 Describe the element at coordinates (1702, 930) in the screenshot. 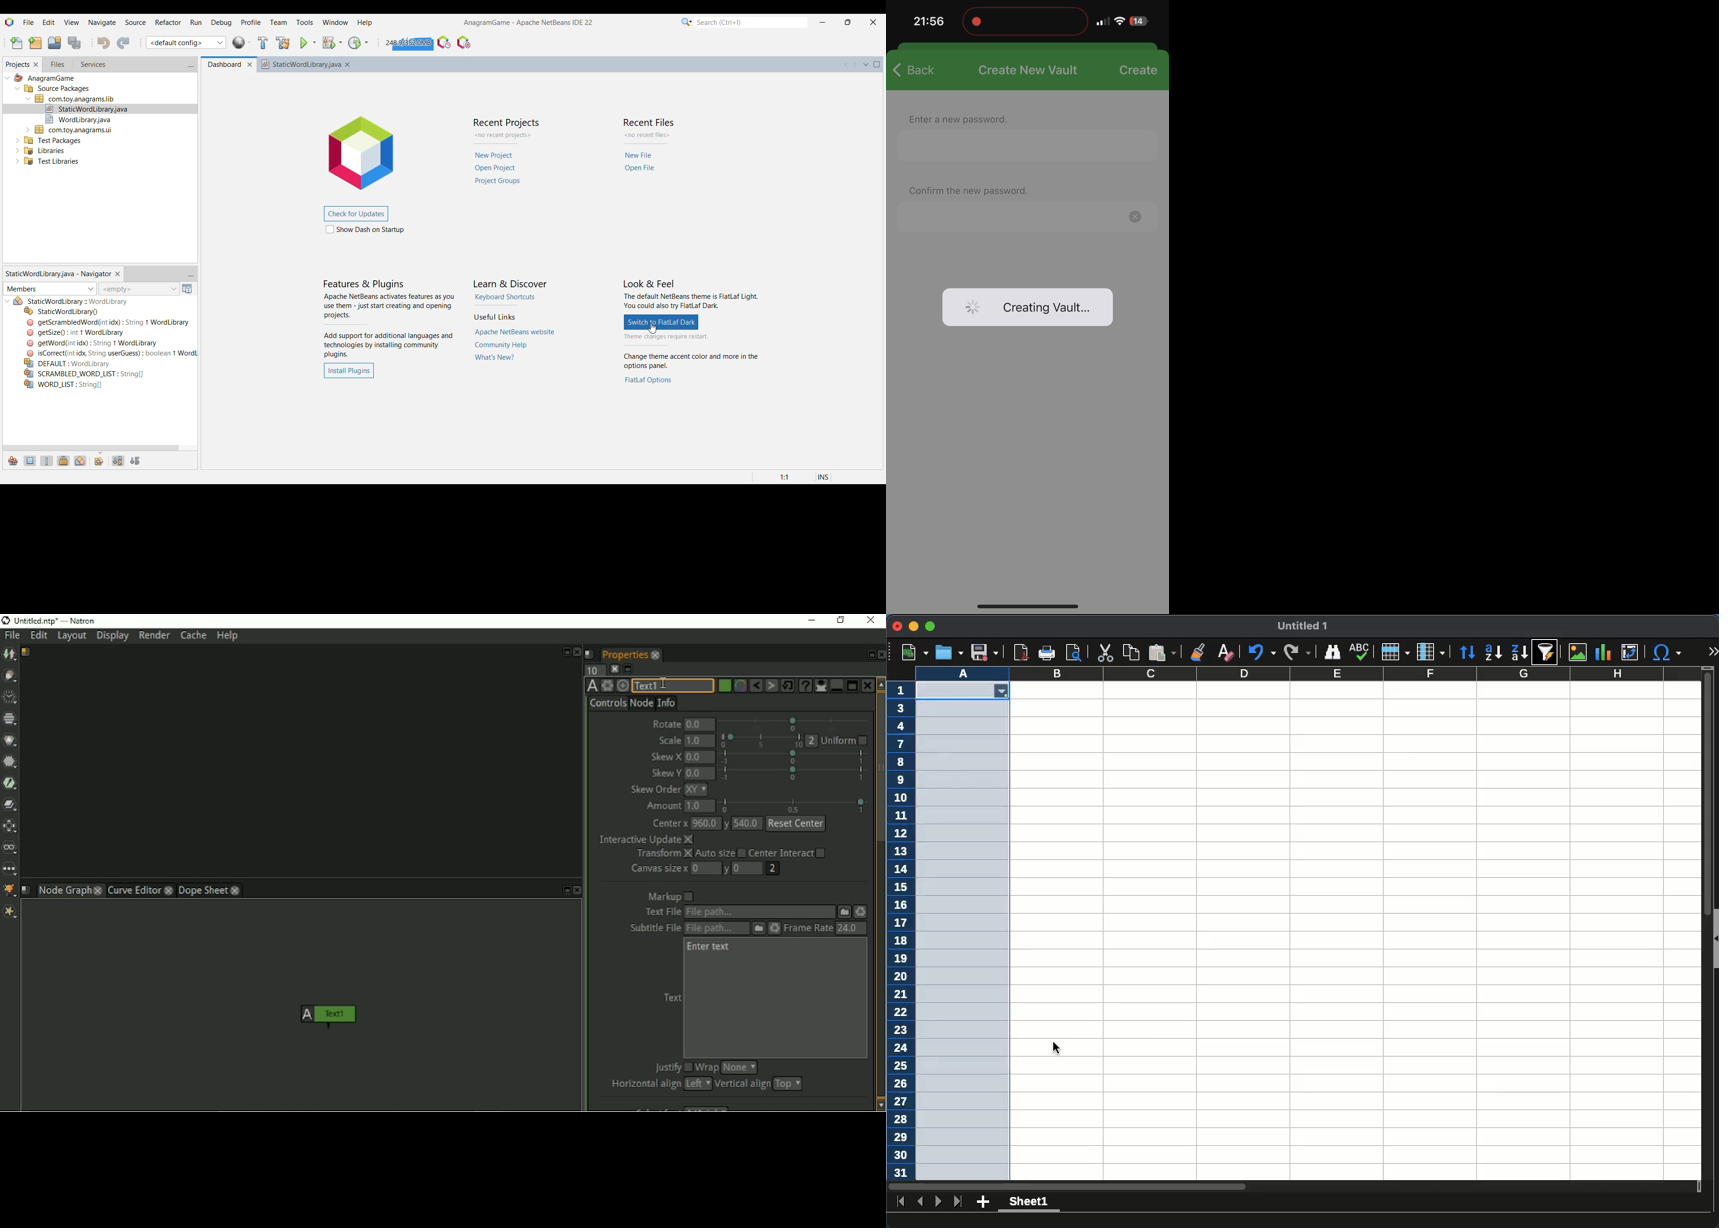

I see `scroll` at that location.